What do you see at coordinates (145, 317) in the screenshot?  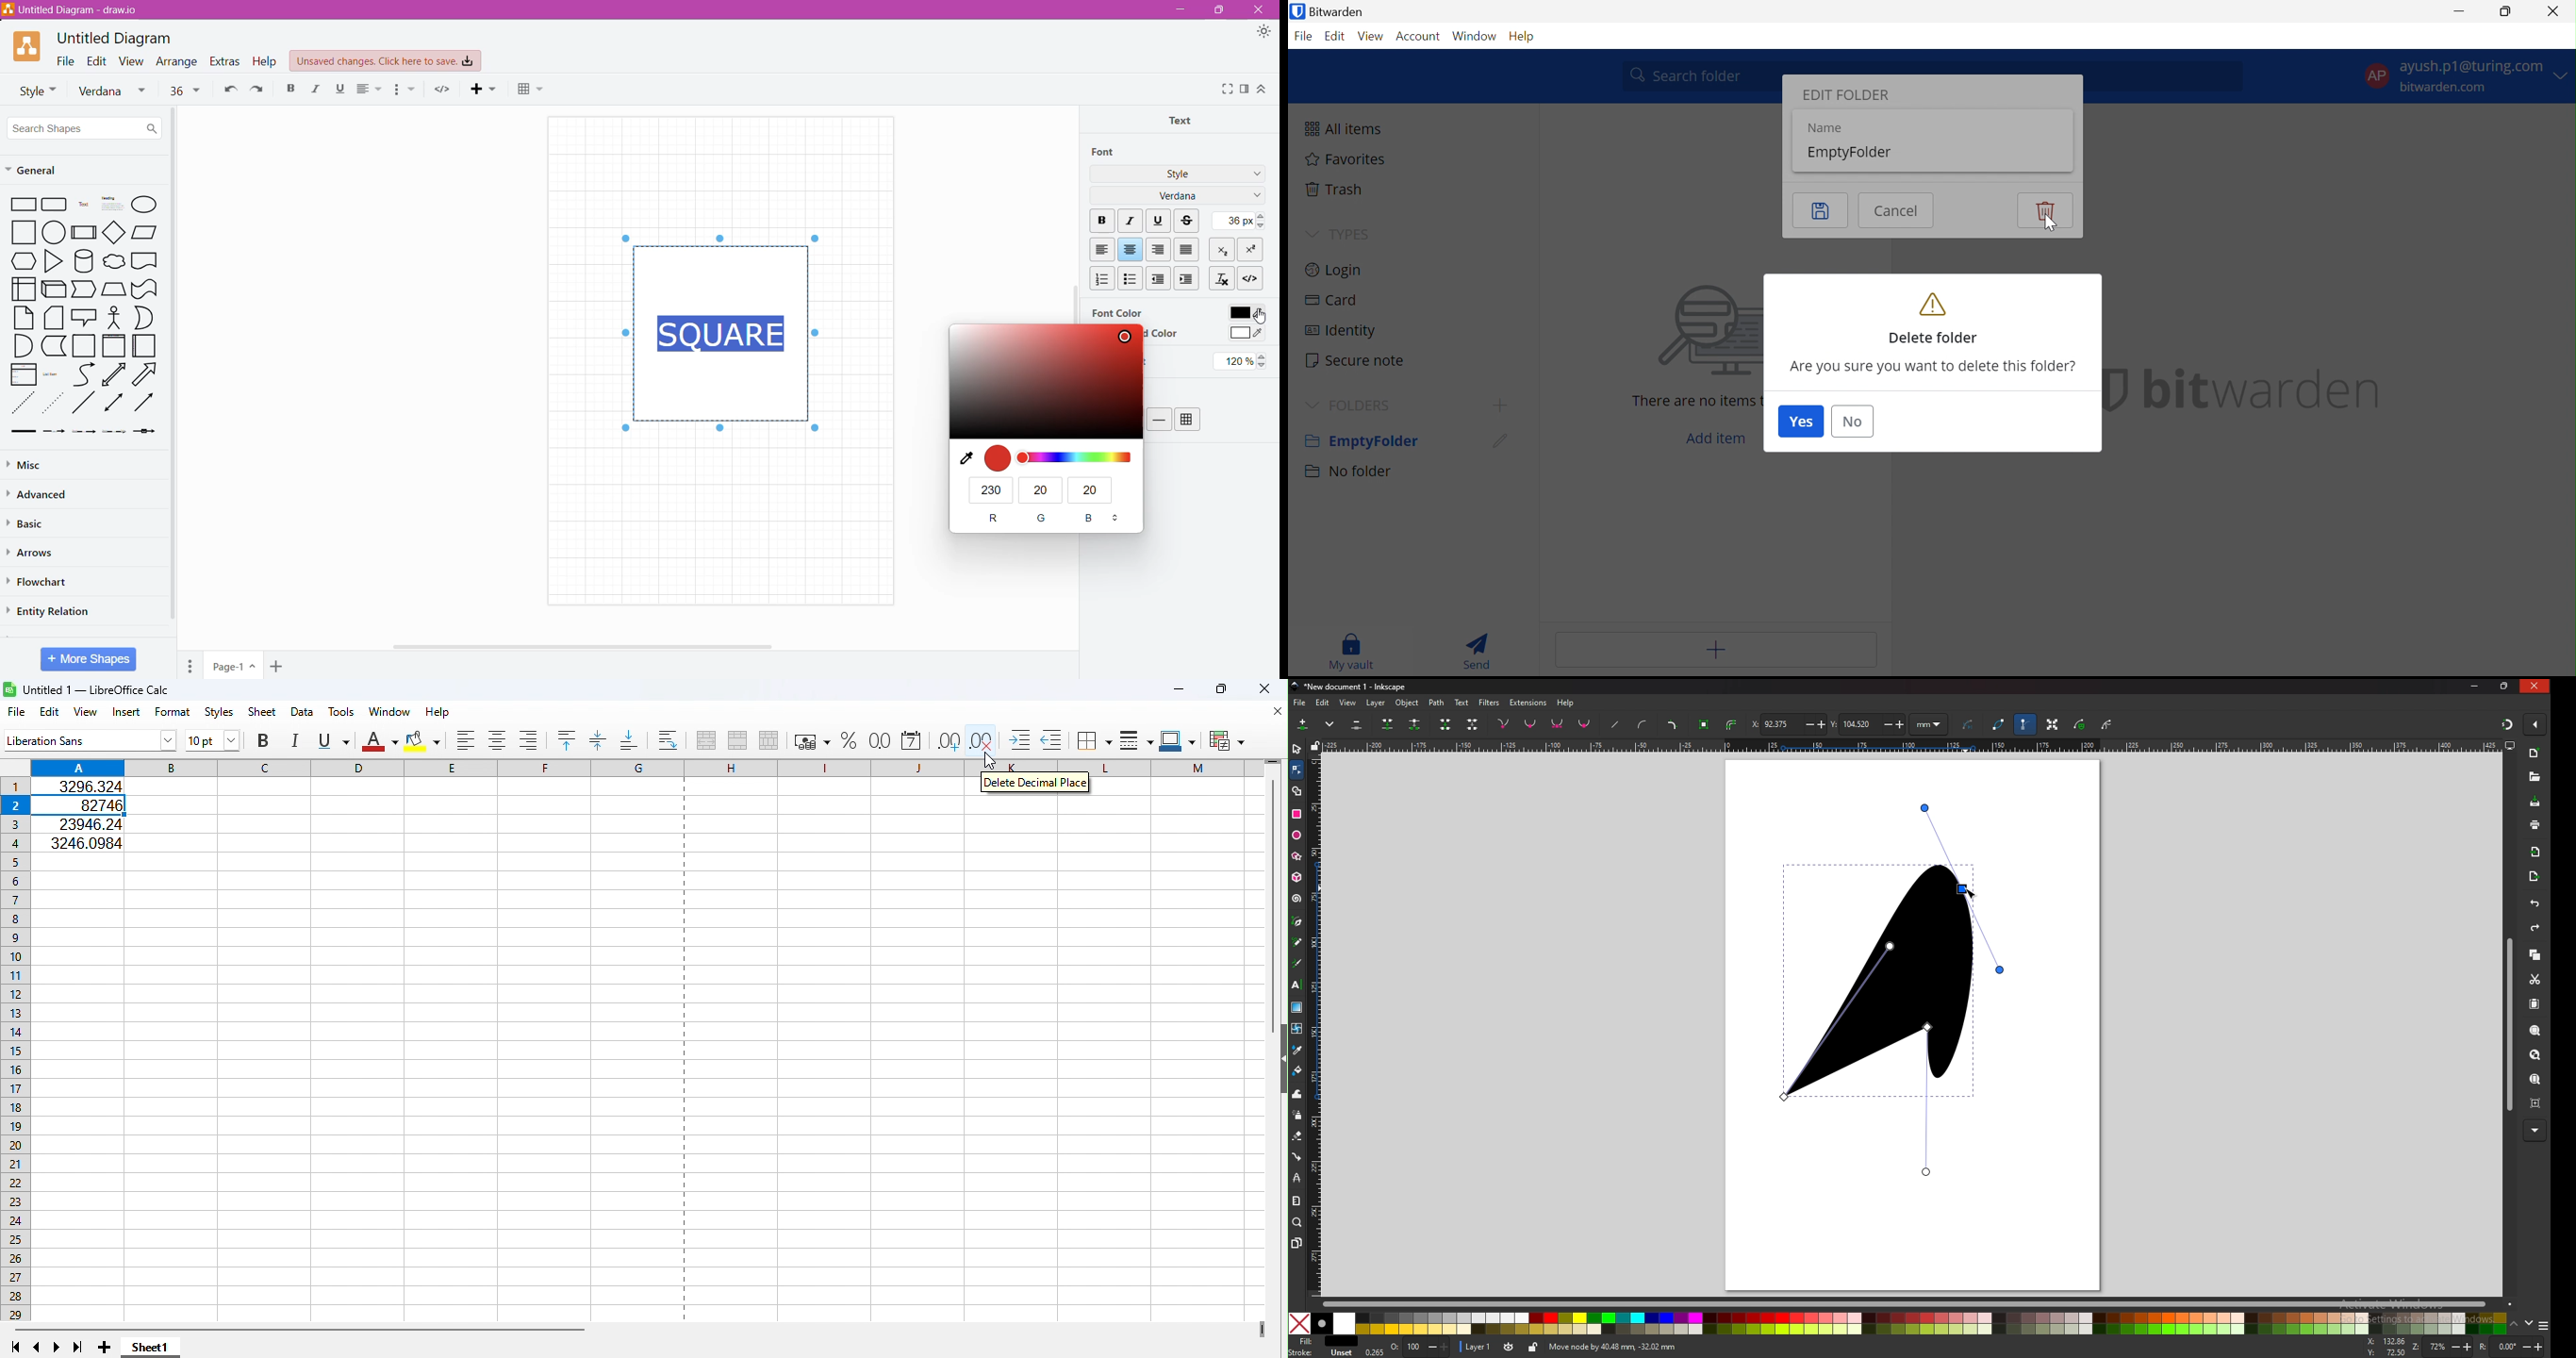 I see `Half Circle ` at bounding box center [145, 317].